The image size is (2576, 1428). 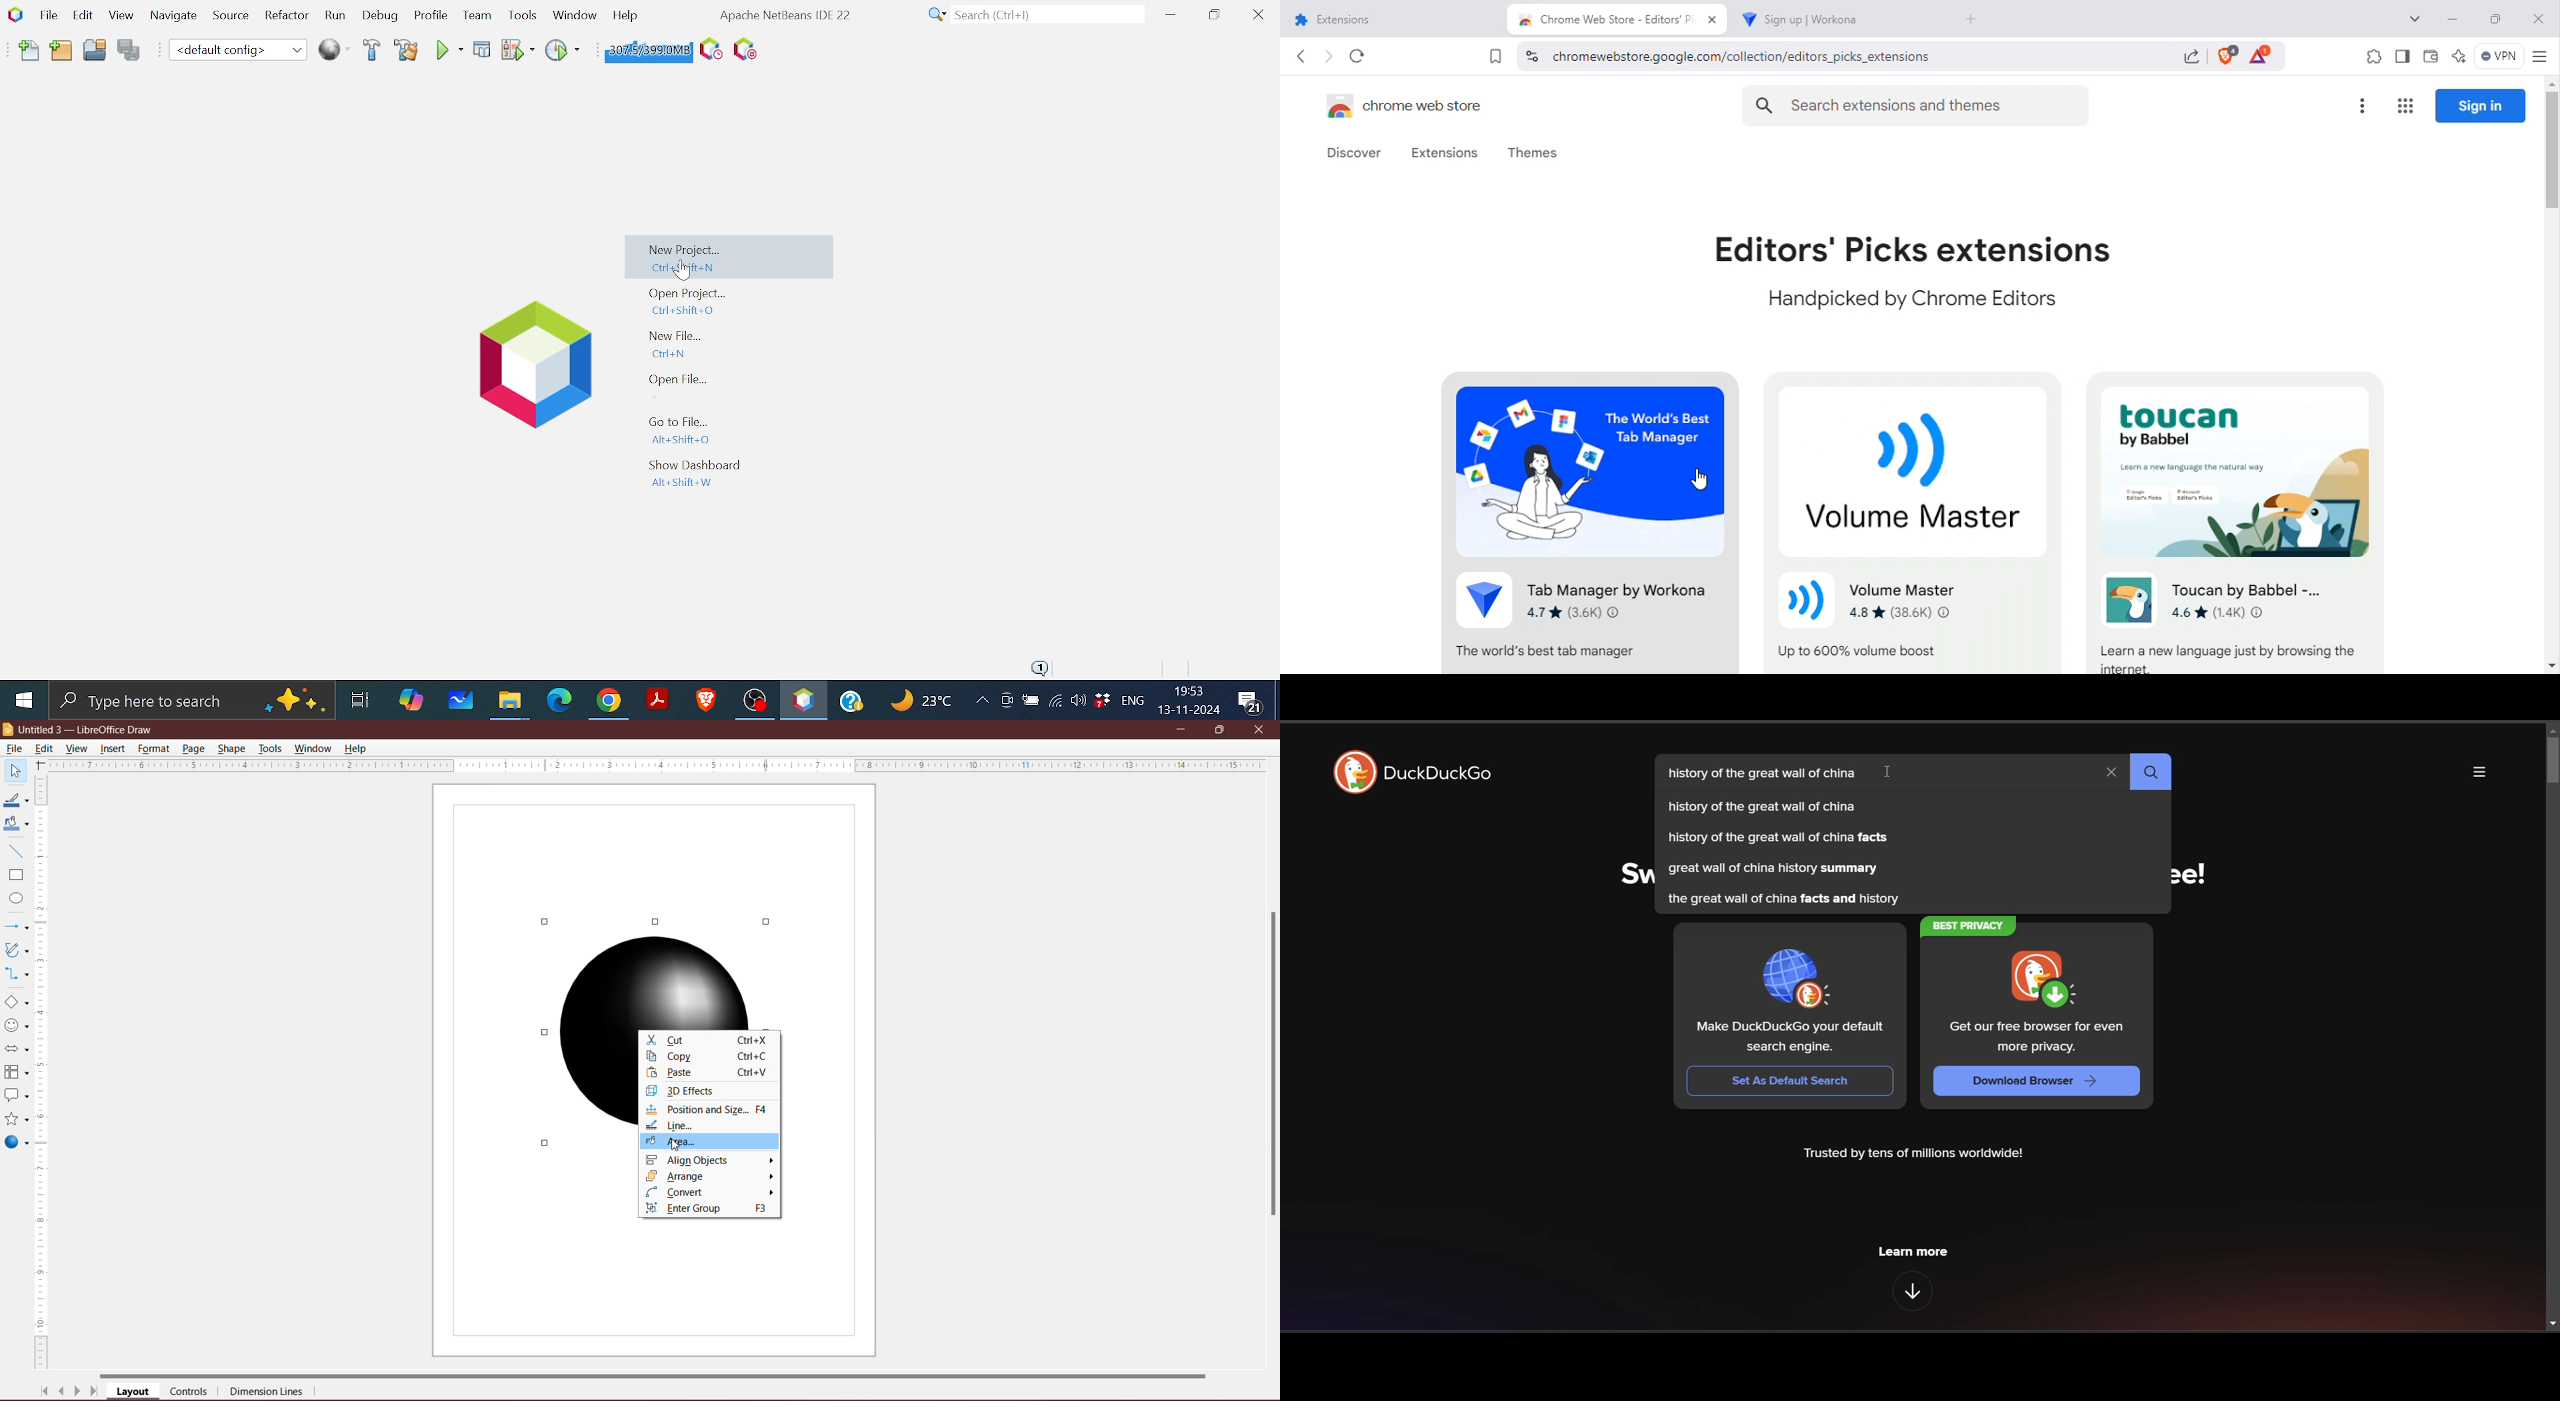 What do you see at coordinates (1259, 729) in the screenshot?
I see `Close` at bounding box center [1259, 729].